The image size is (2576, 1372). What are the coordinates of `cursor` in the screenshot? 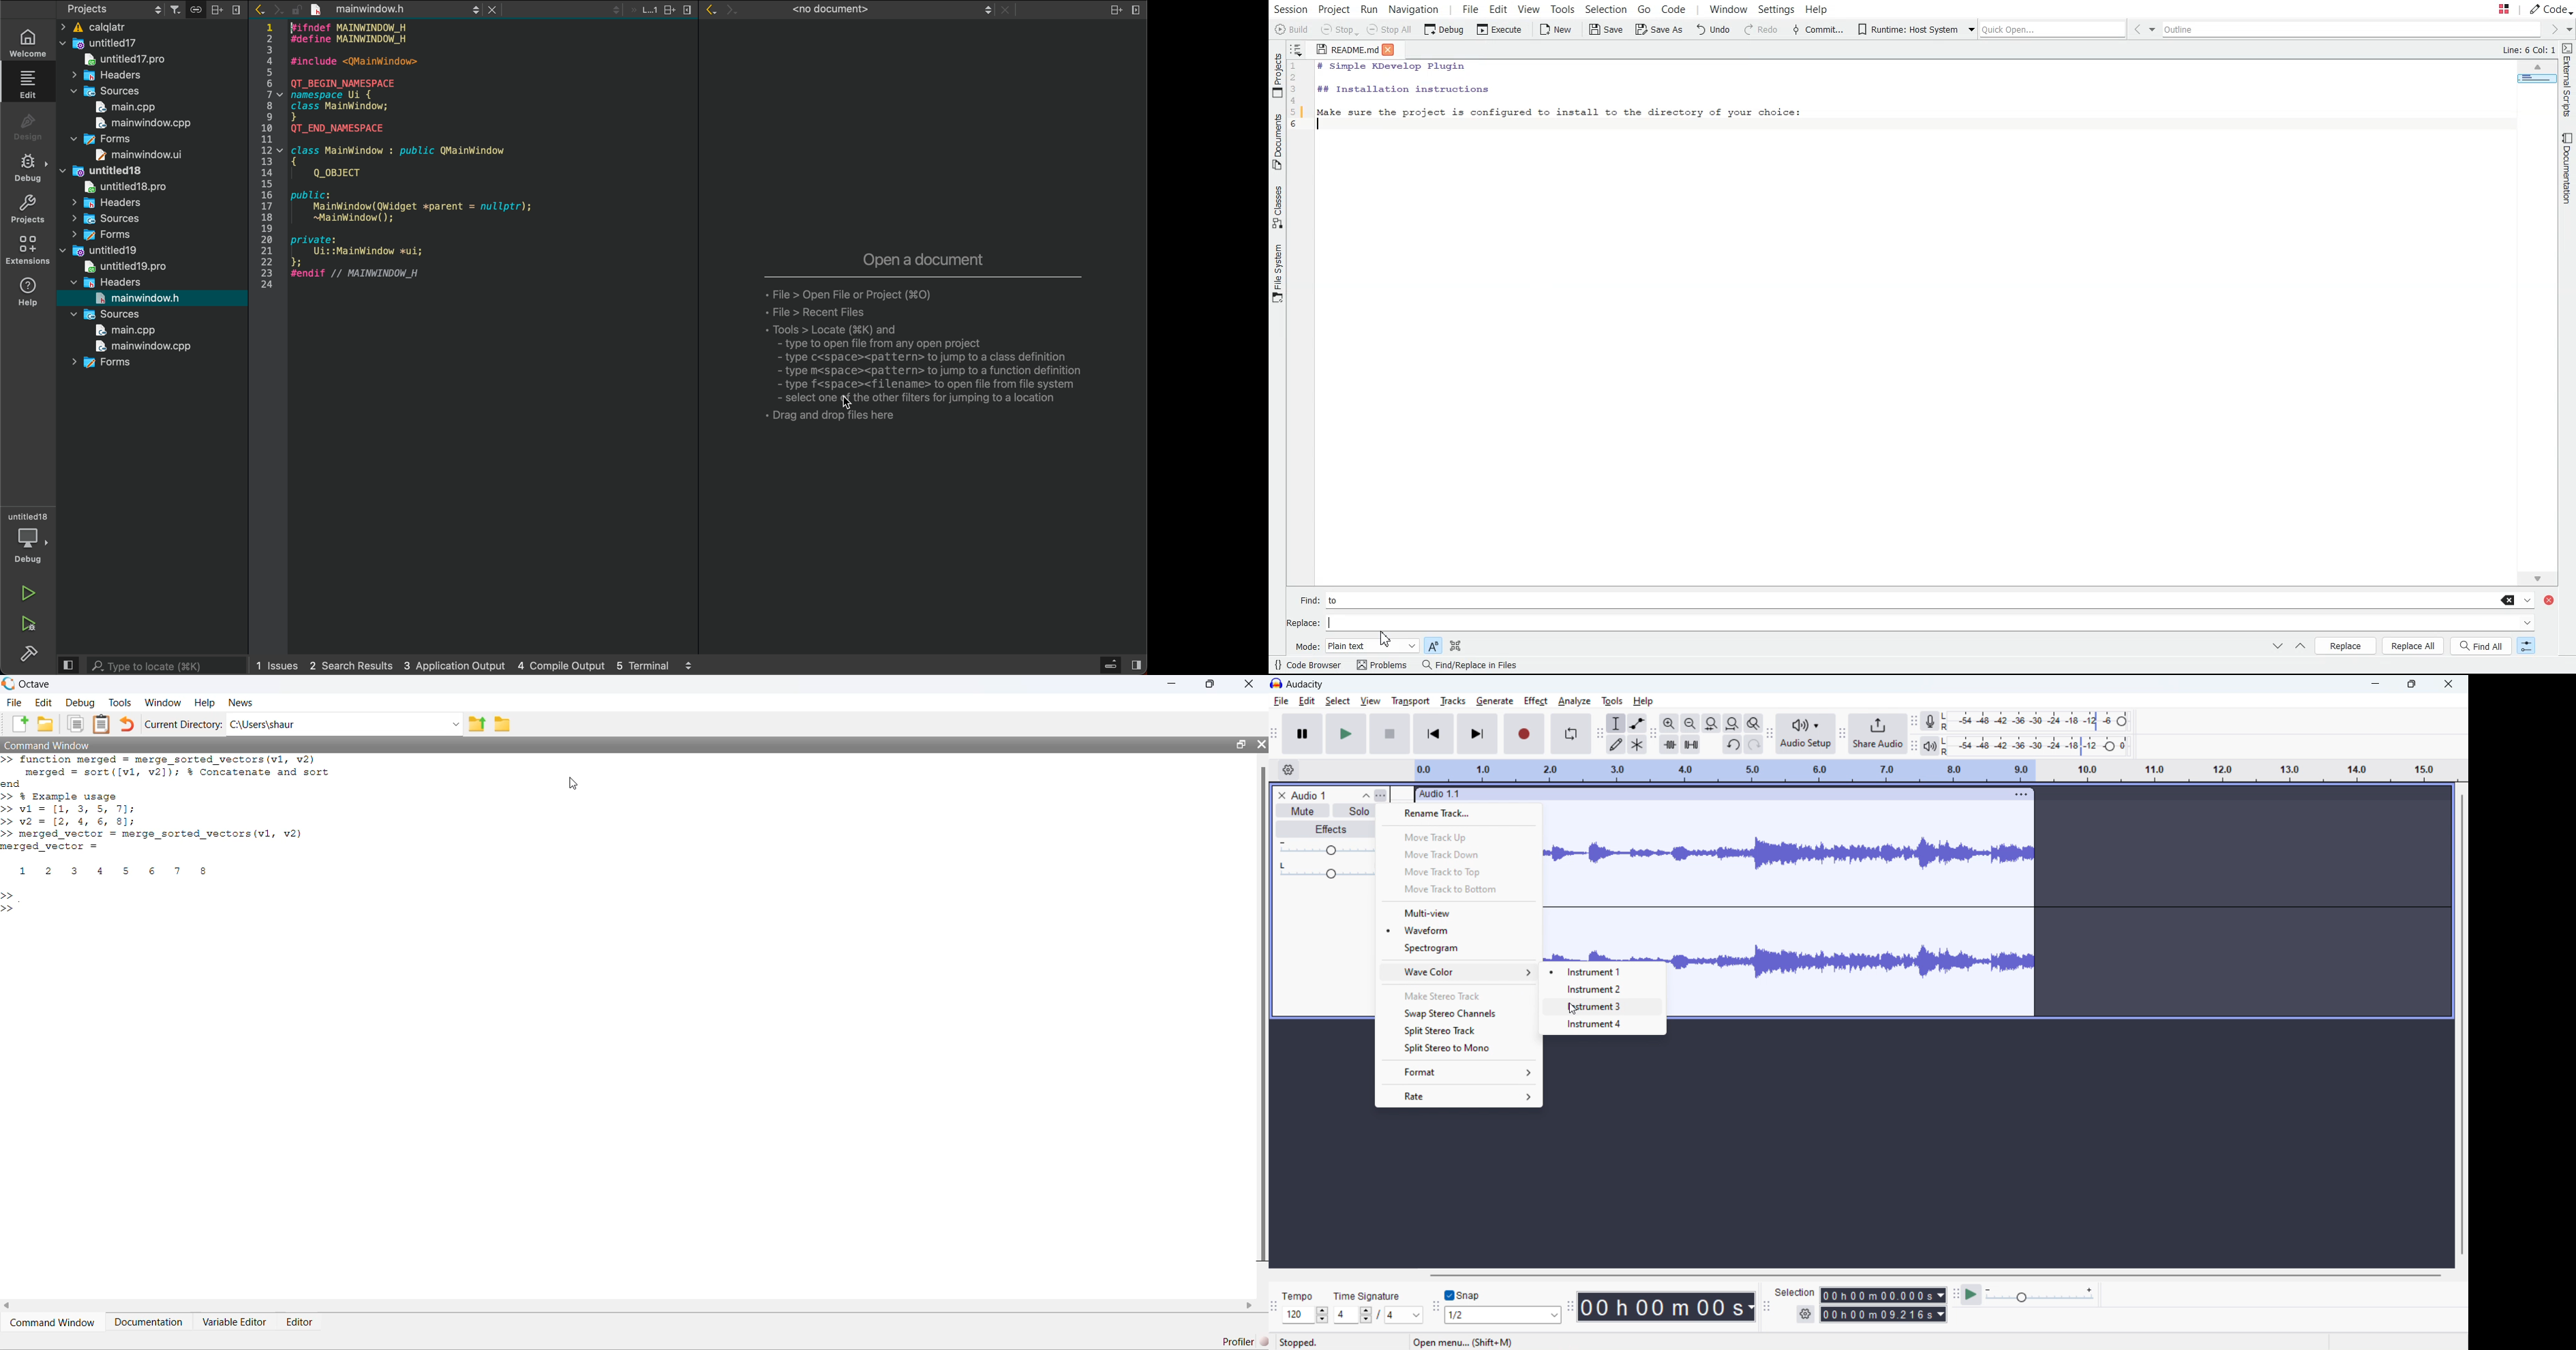 It's located at (1572, 1011).